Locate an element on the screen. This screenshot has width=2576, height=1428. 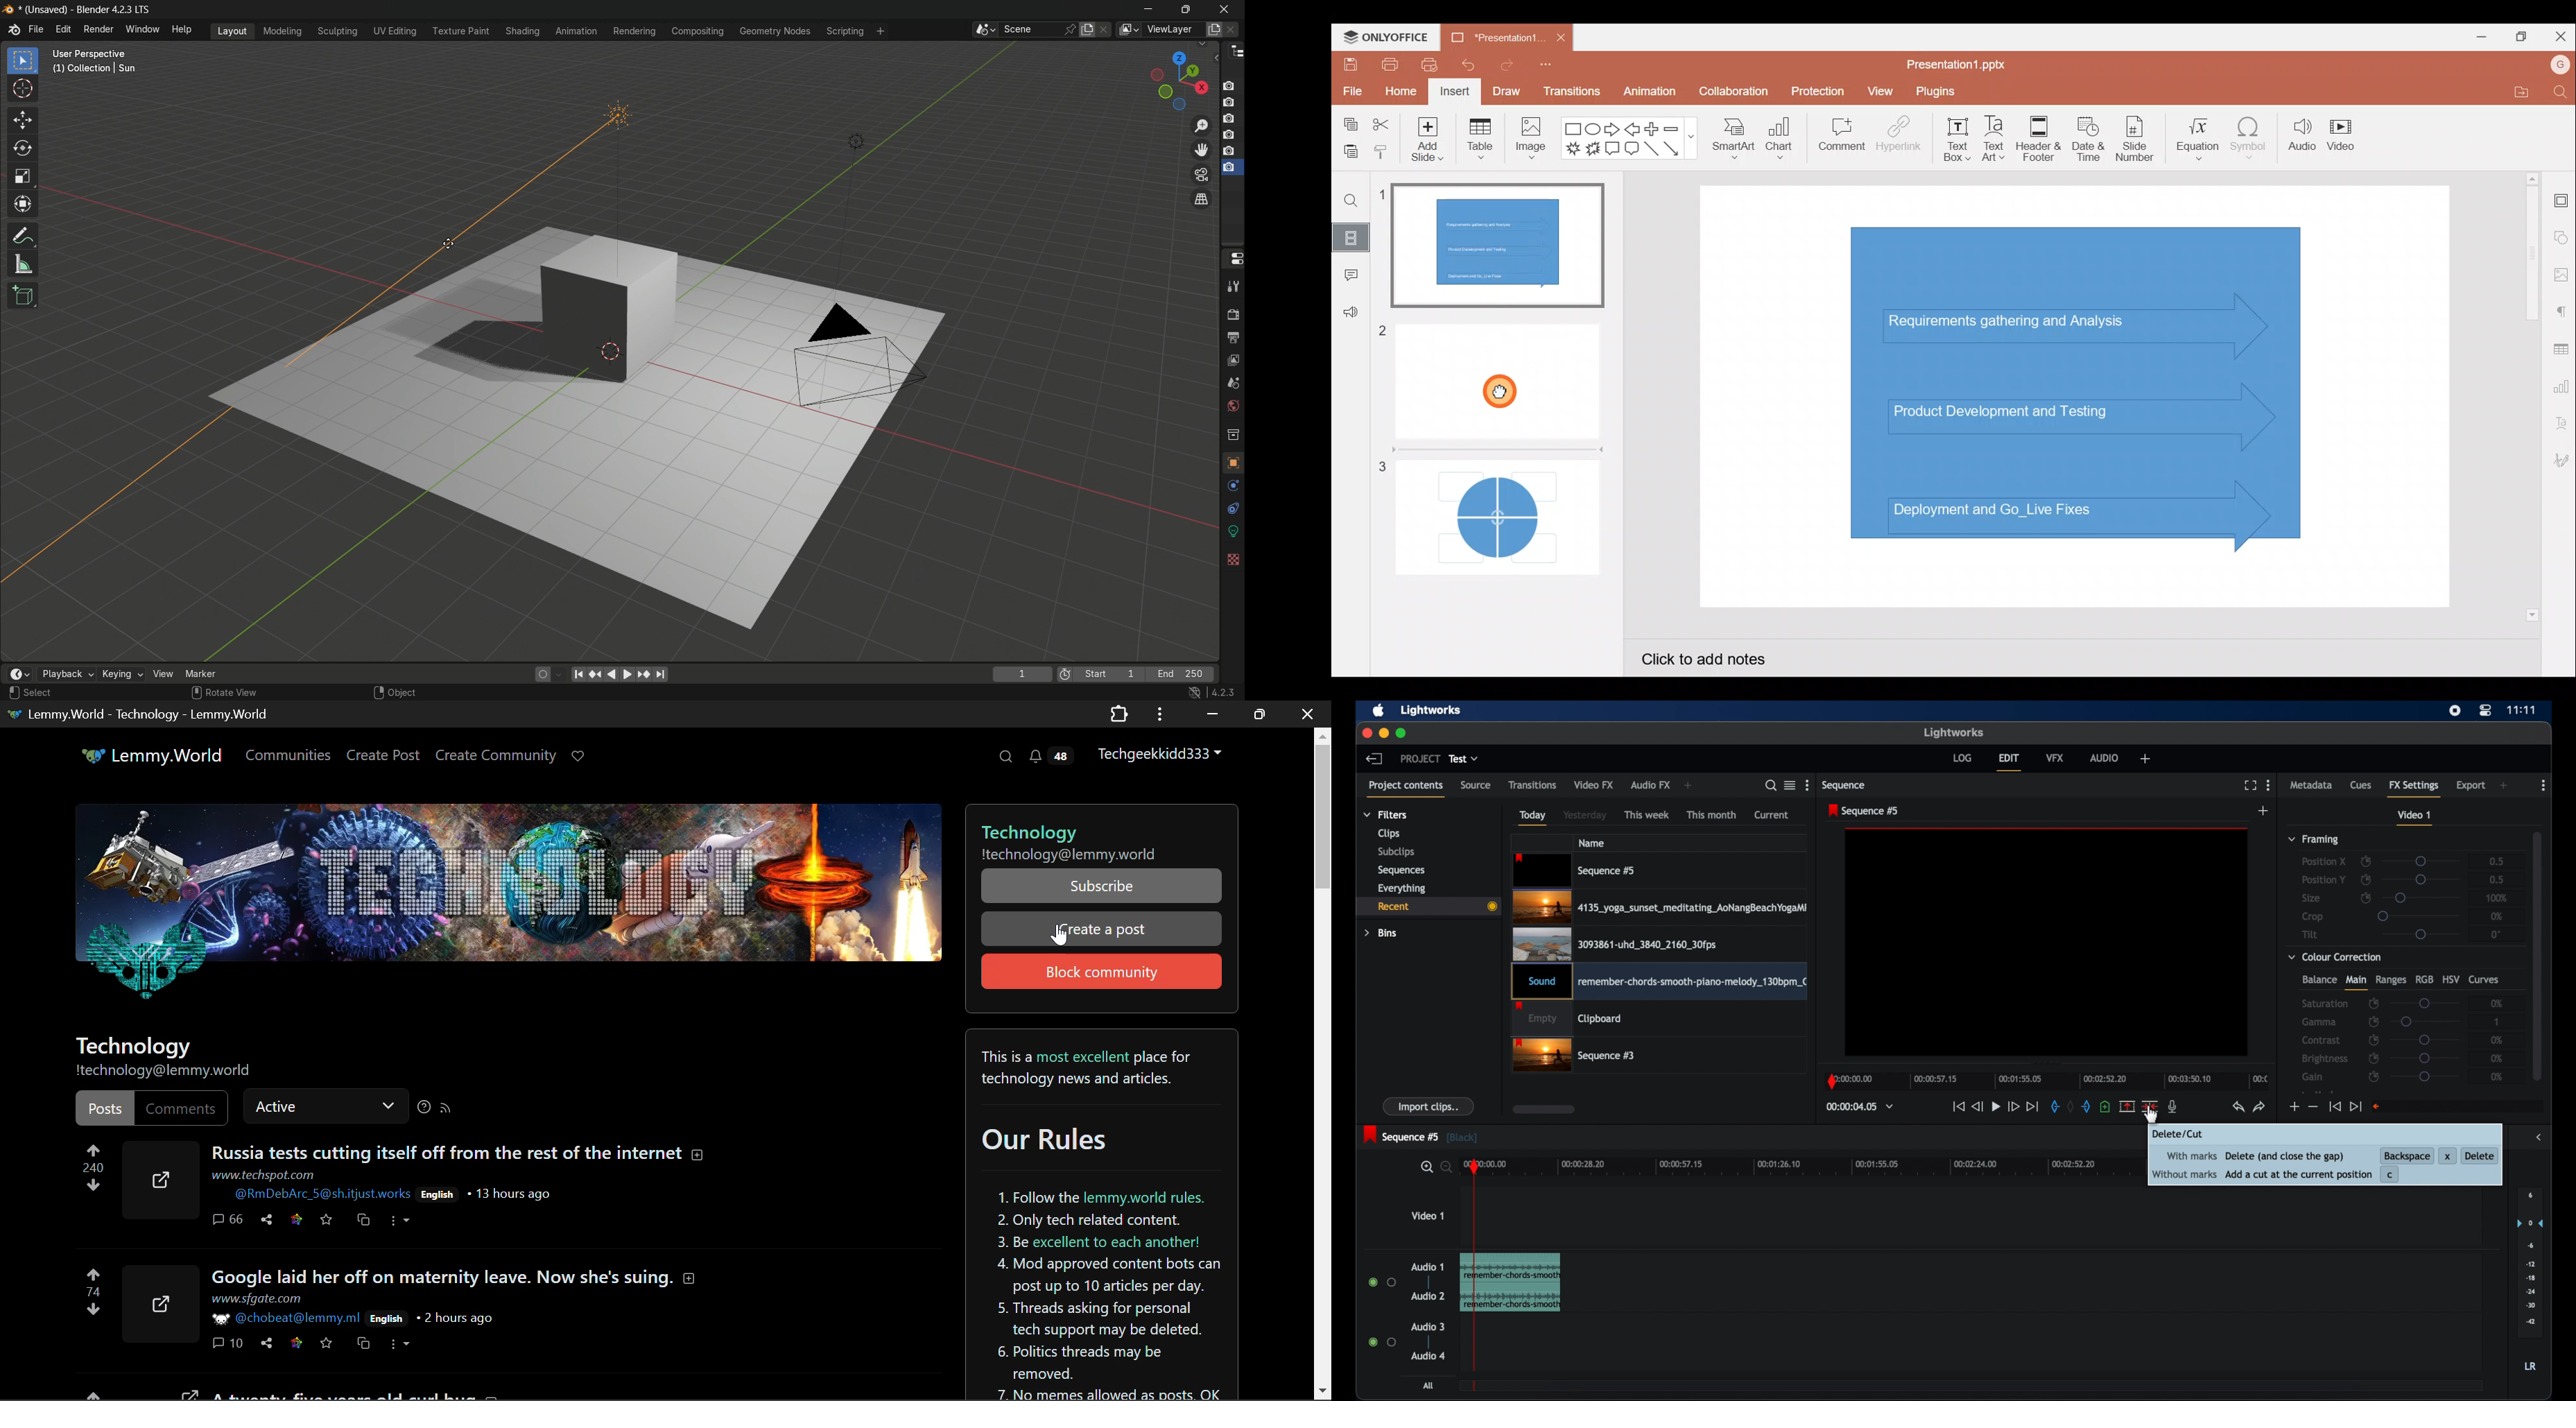
scroll box is located at coordinates (1544, 1109).